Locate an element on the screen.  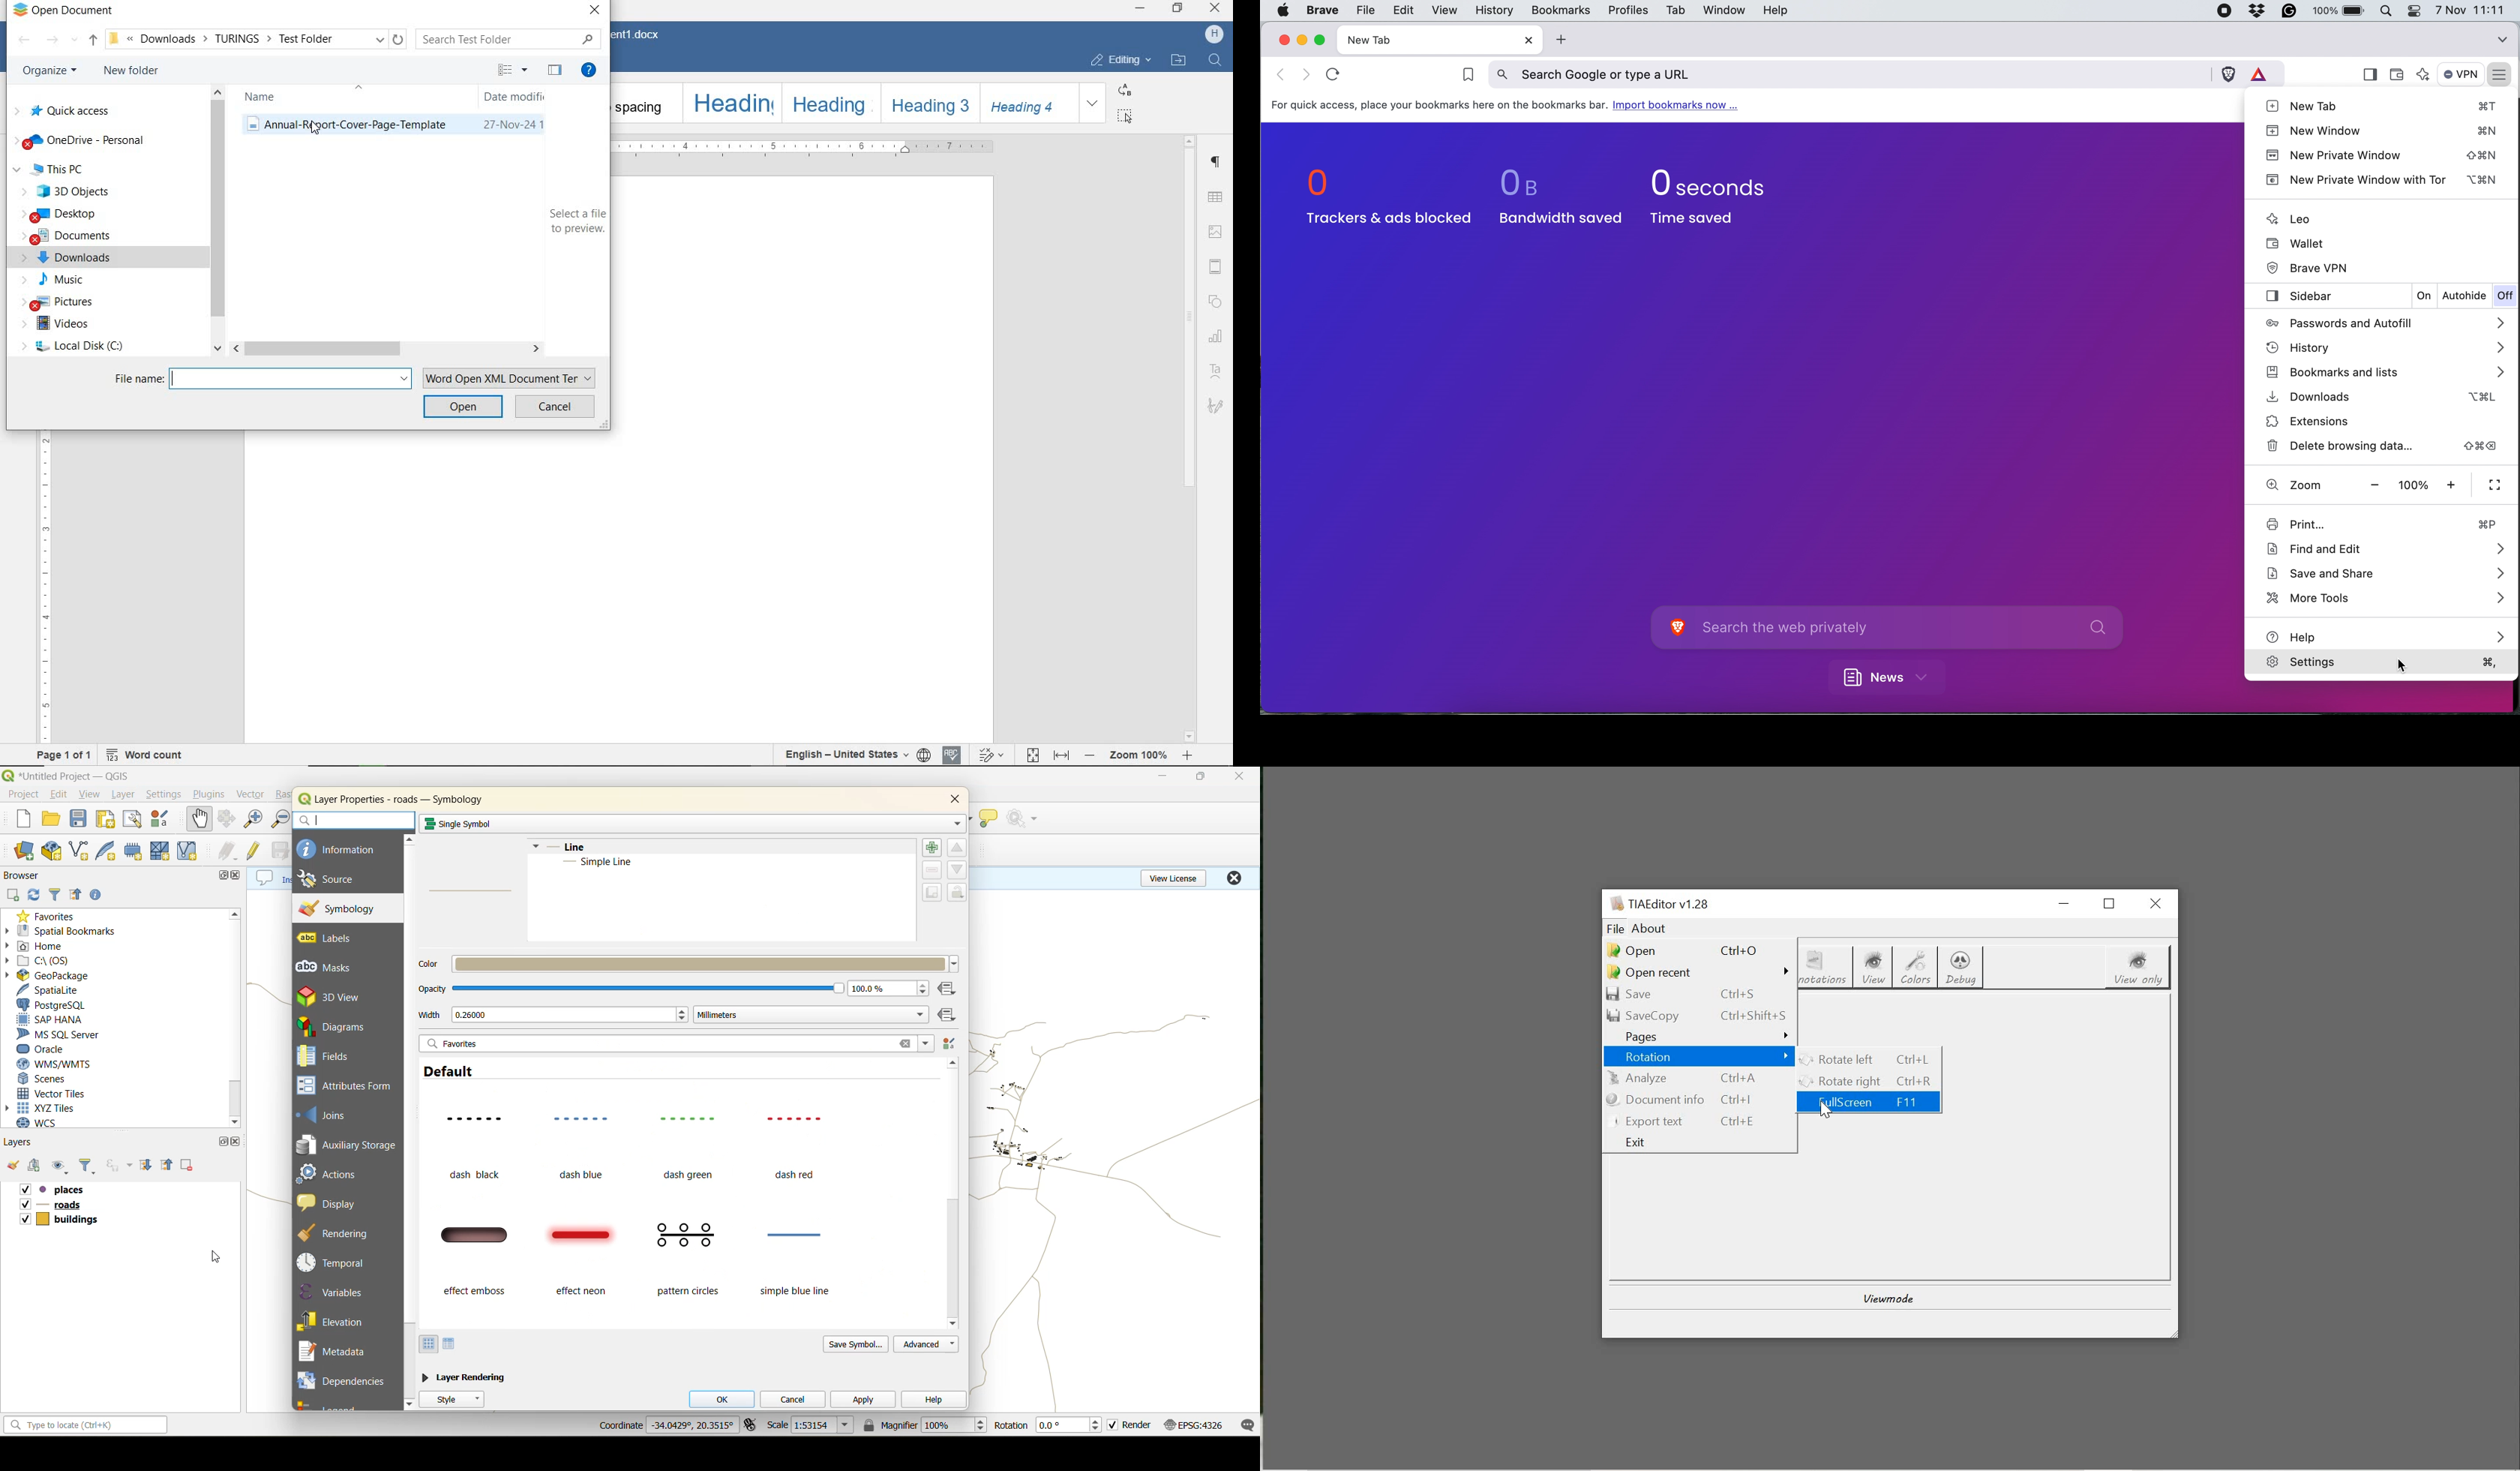
autohide is located at coordinates (2464, 297).